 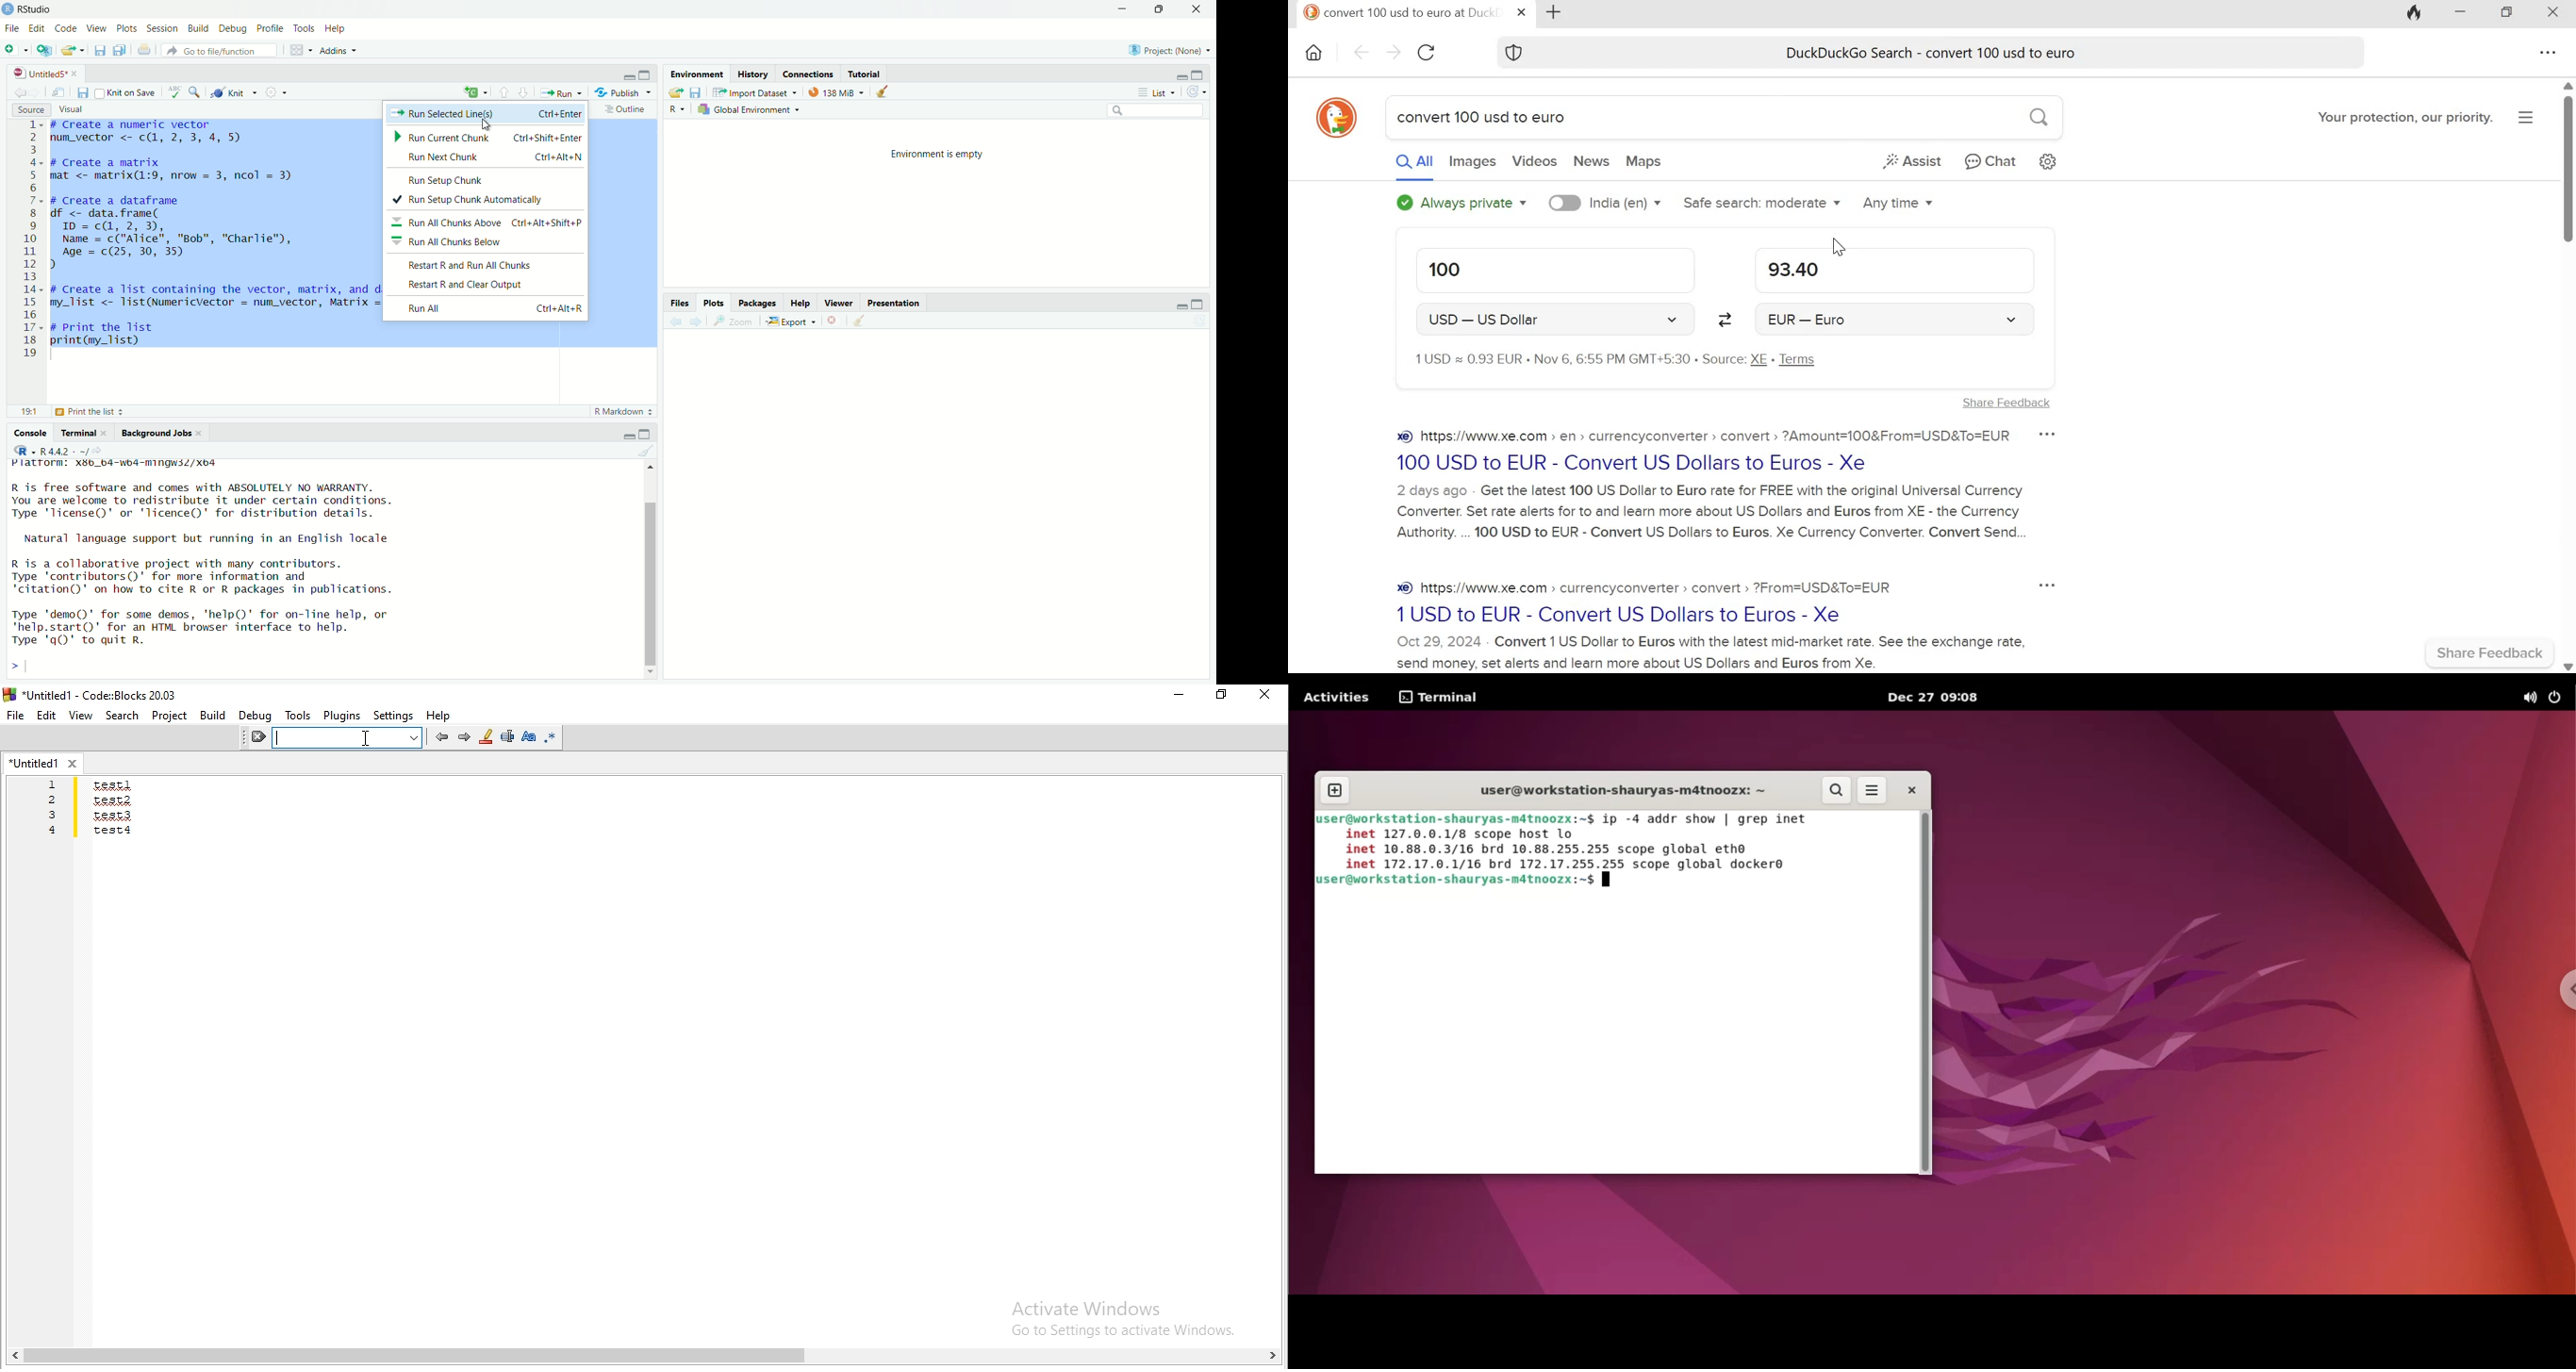 I want to click on Viewer, so click(x=840, y=302).